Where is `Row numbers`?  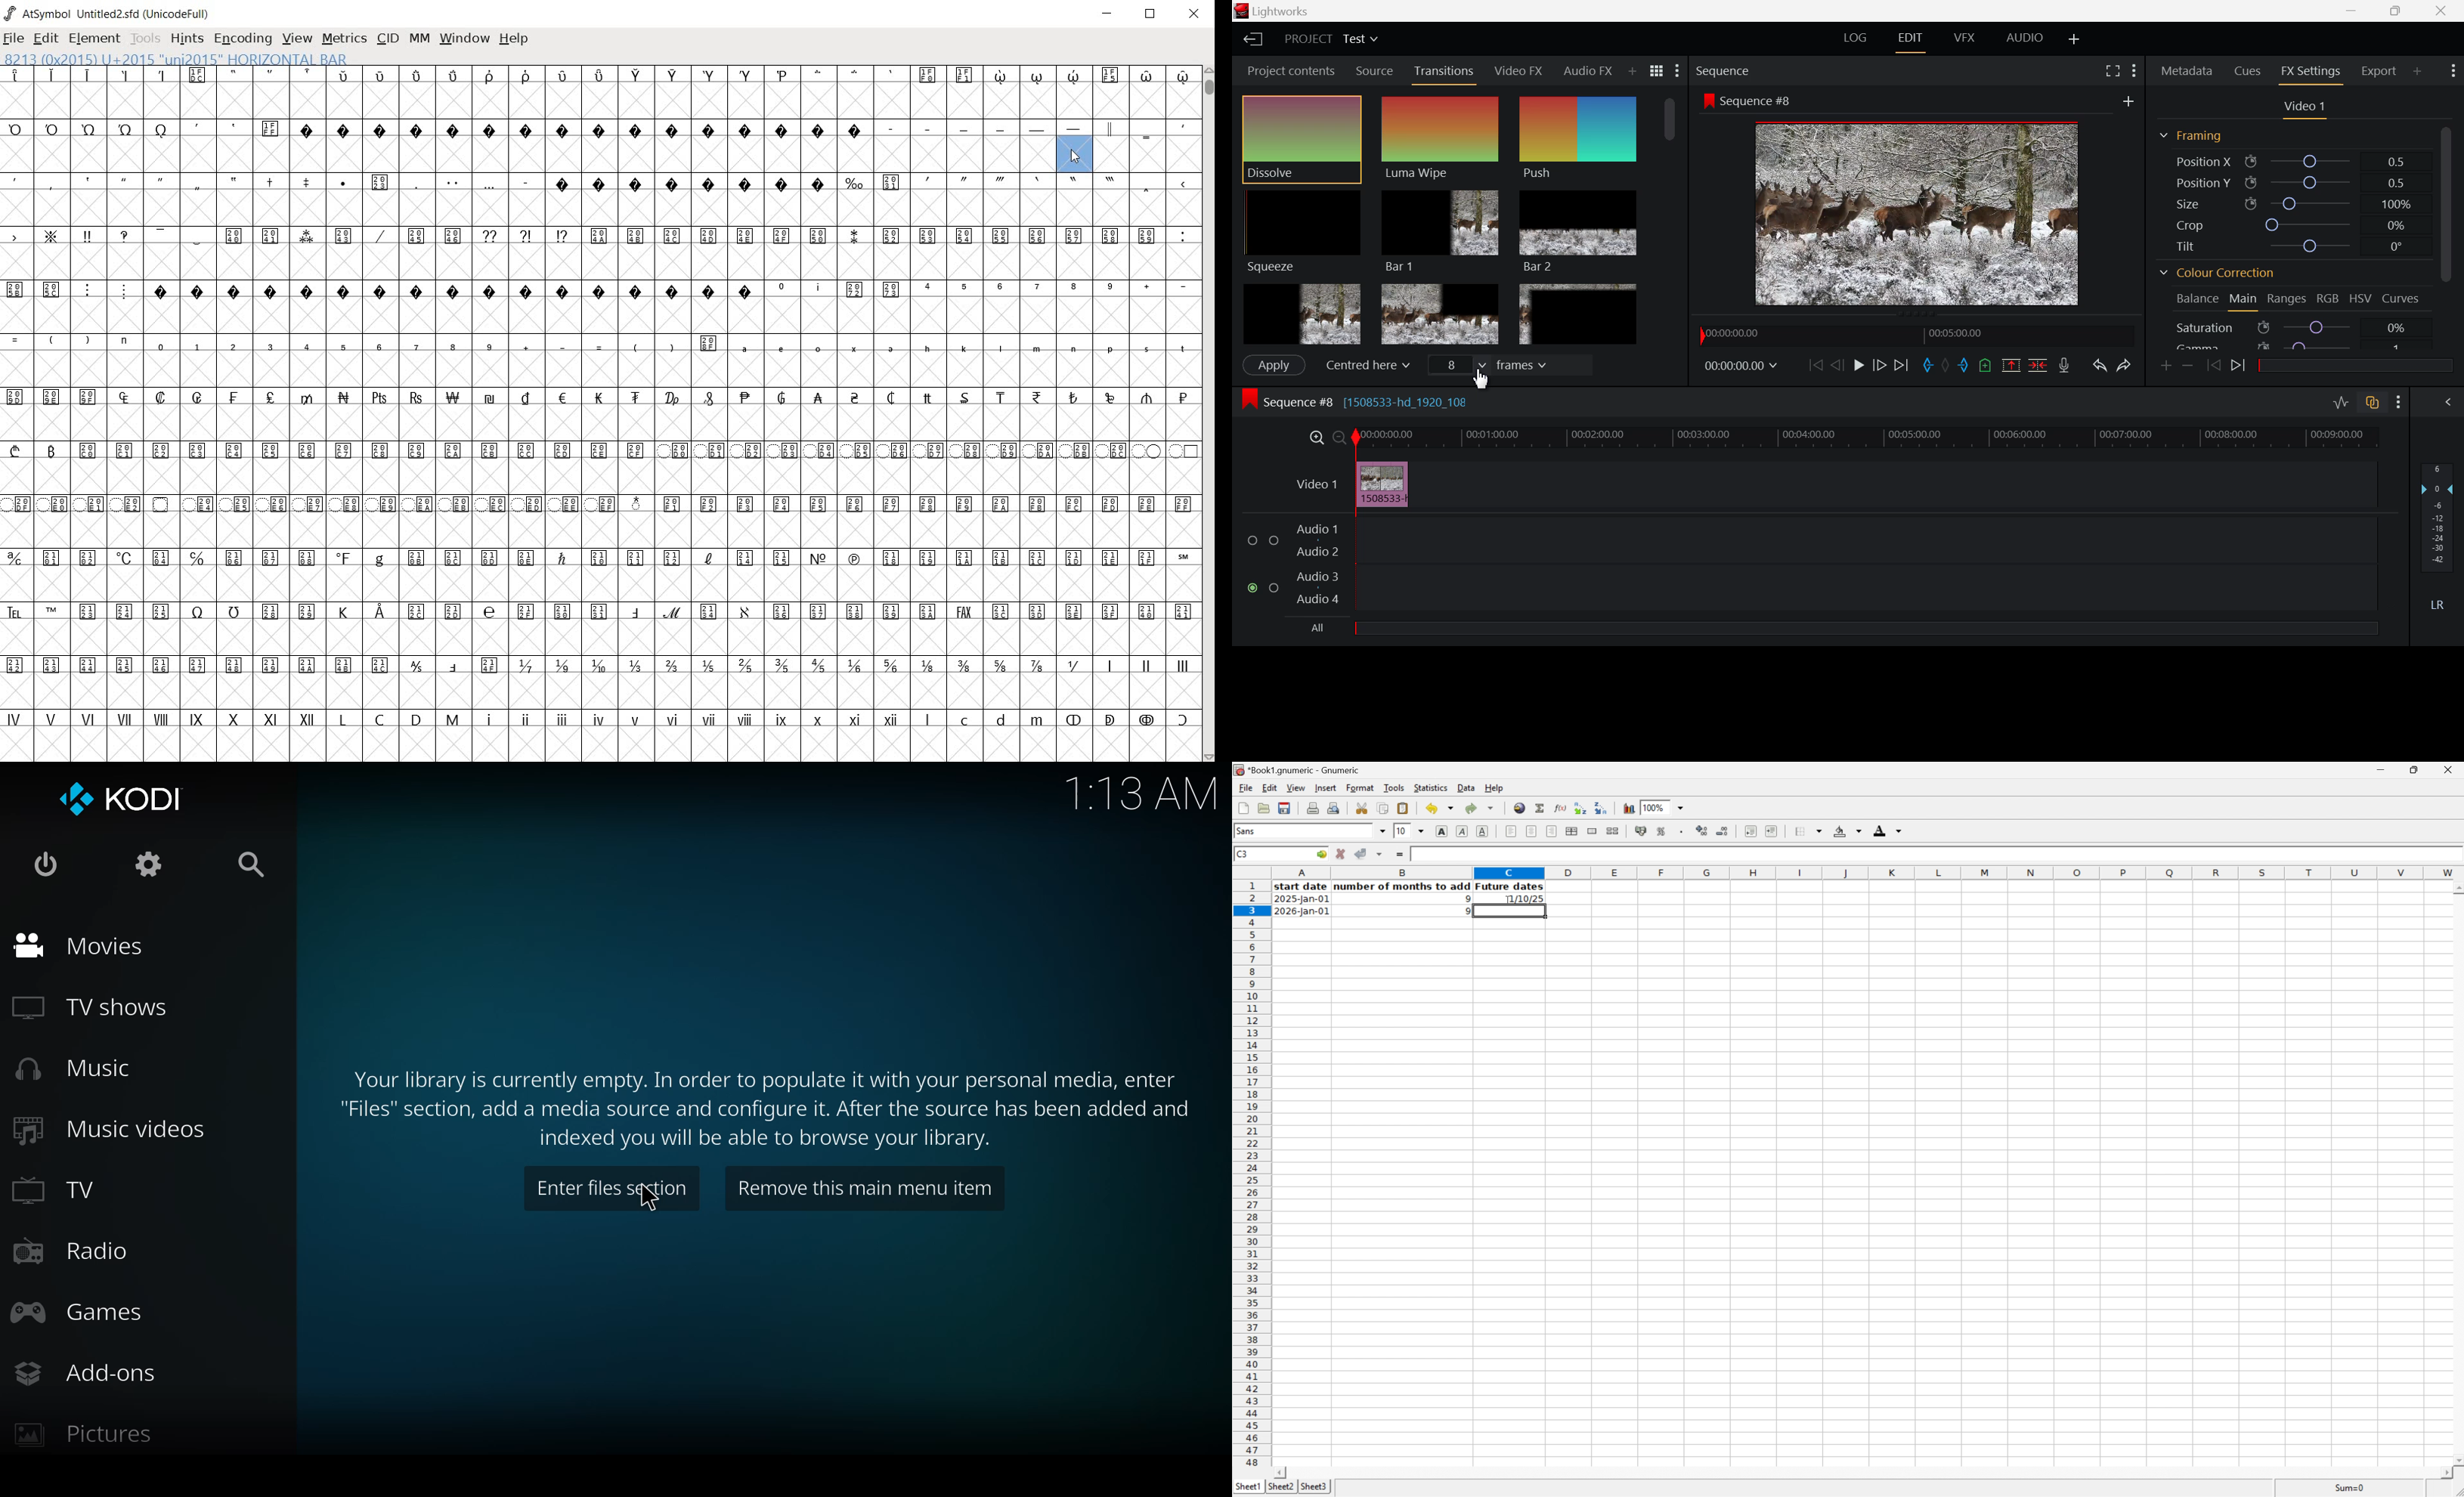
Row numbers is located at coordinates (1251, 1174).